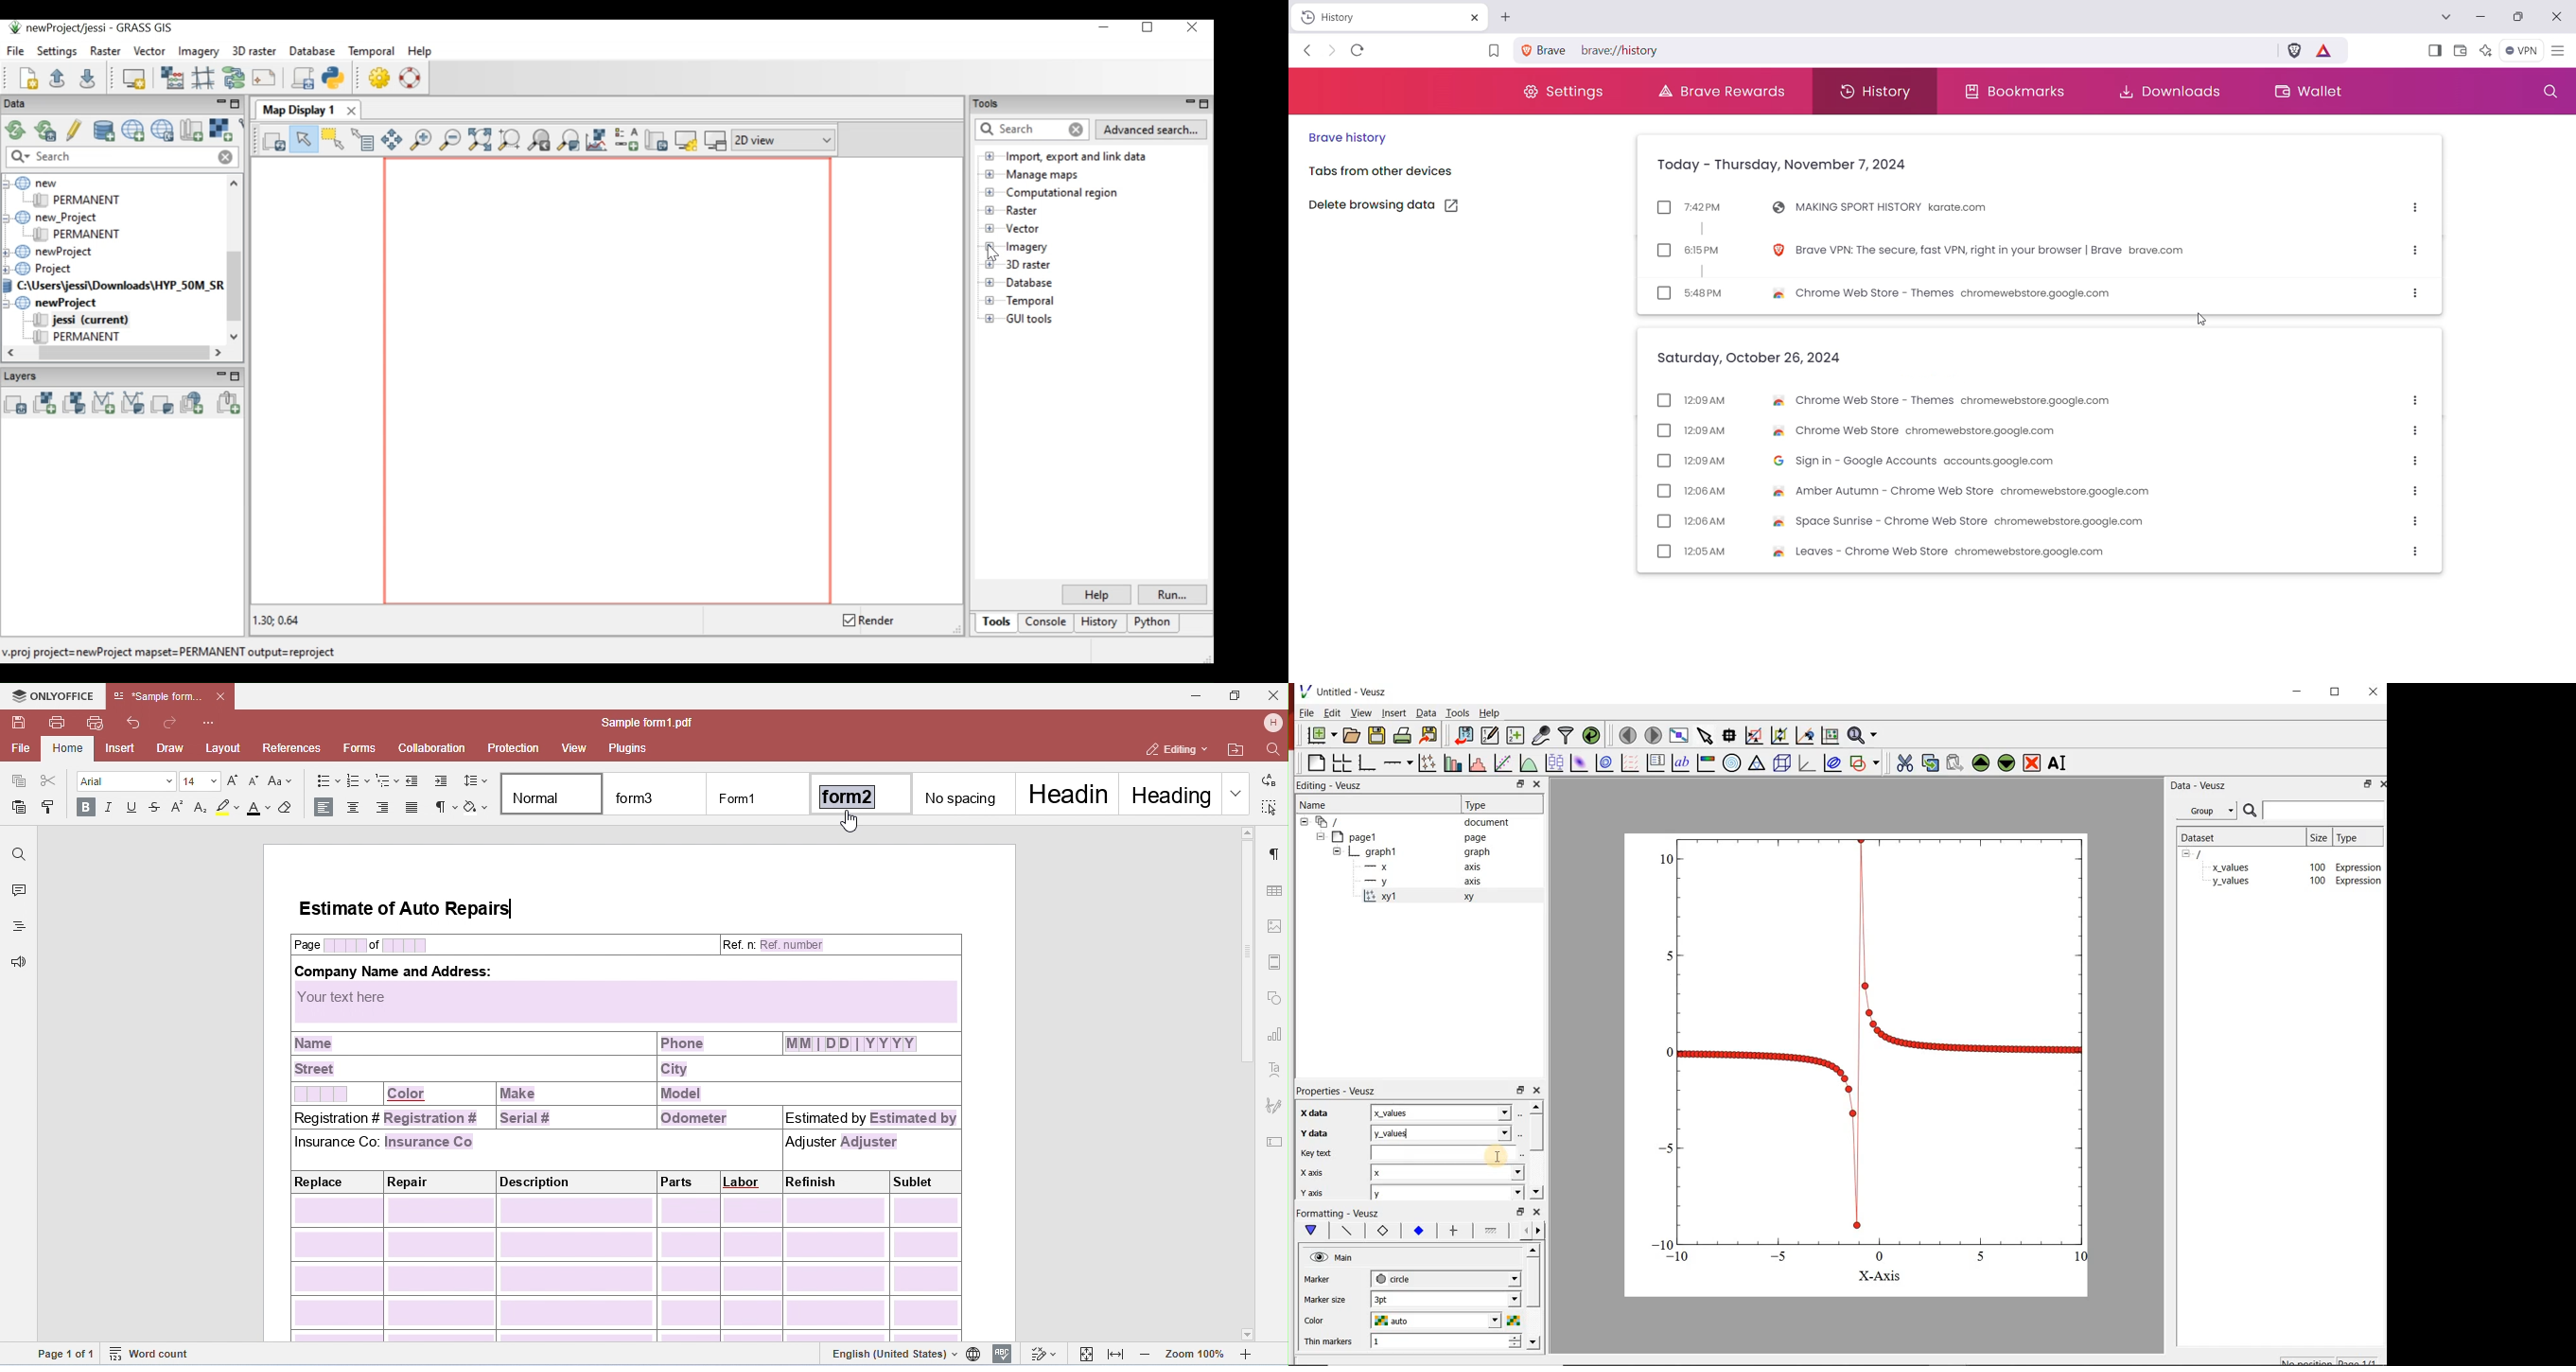 This screenshot has width=2576, height=1372. What do you see at coordinates (1627, 736) in the screenshot?
I see `move to previous page` at bounding box center [1627, 736].